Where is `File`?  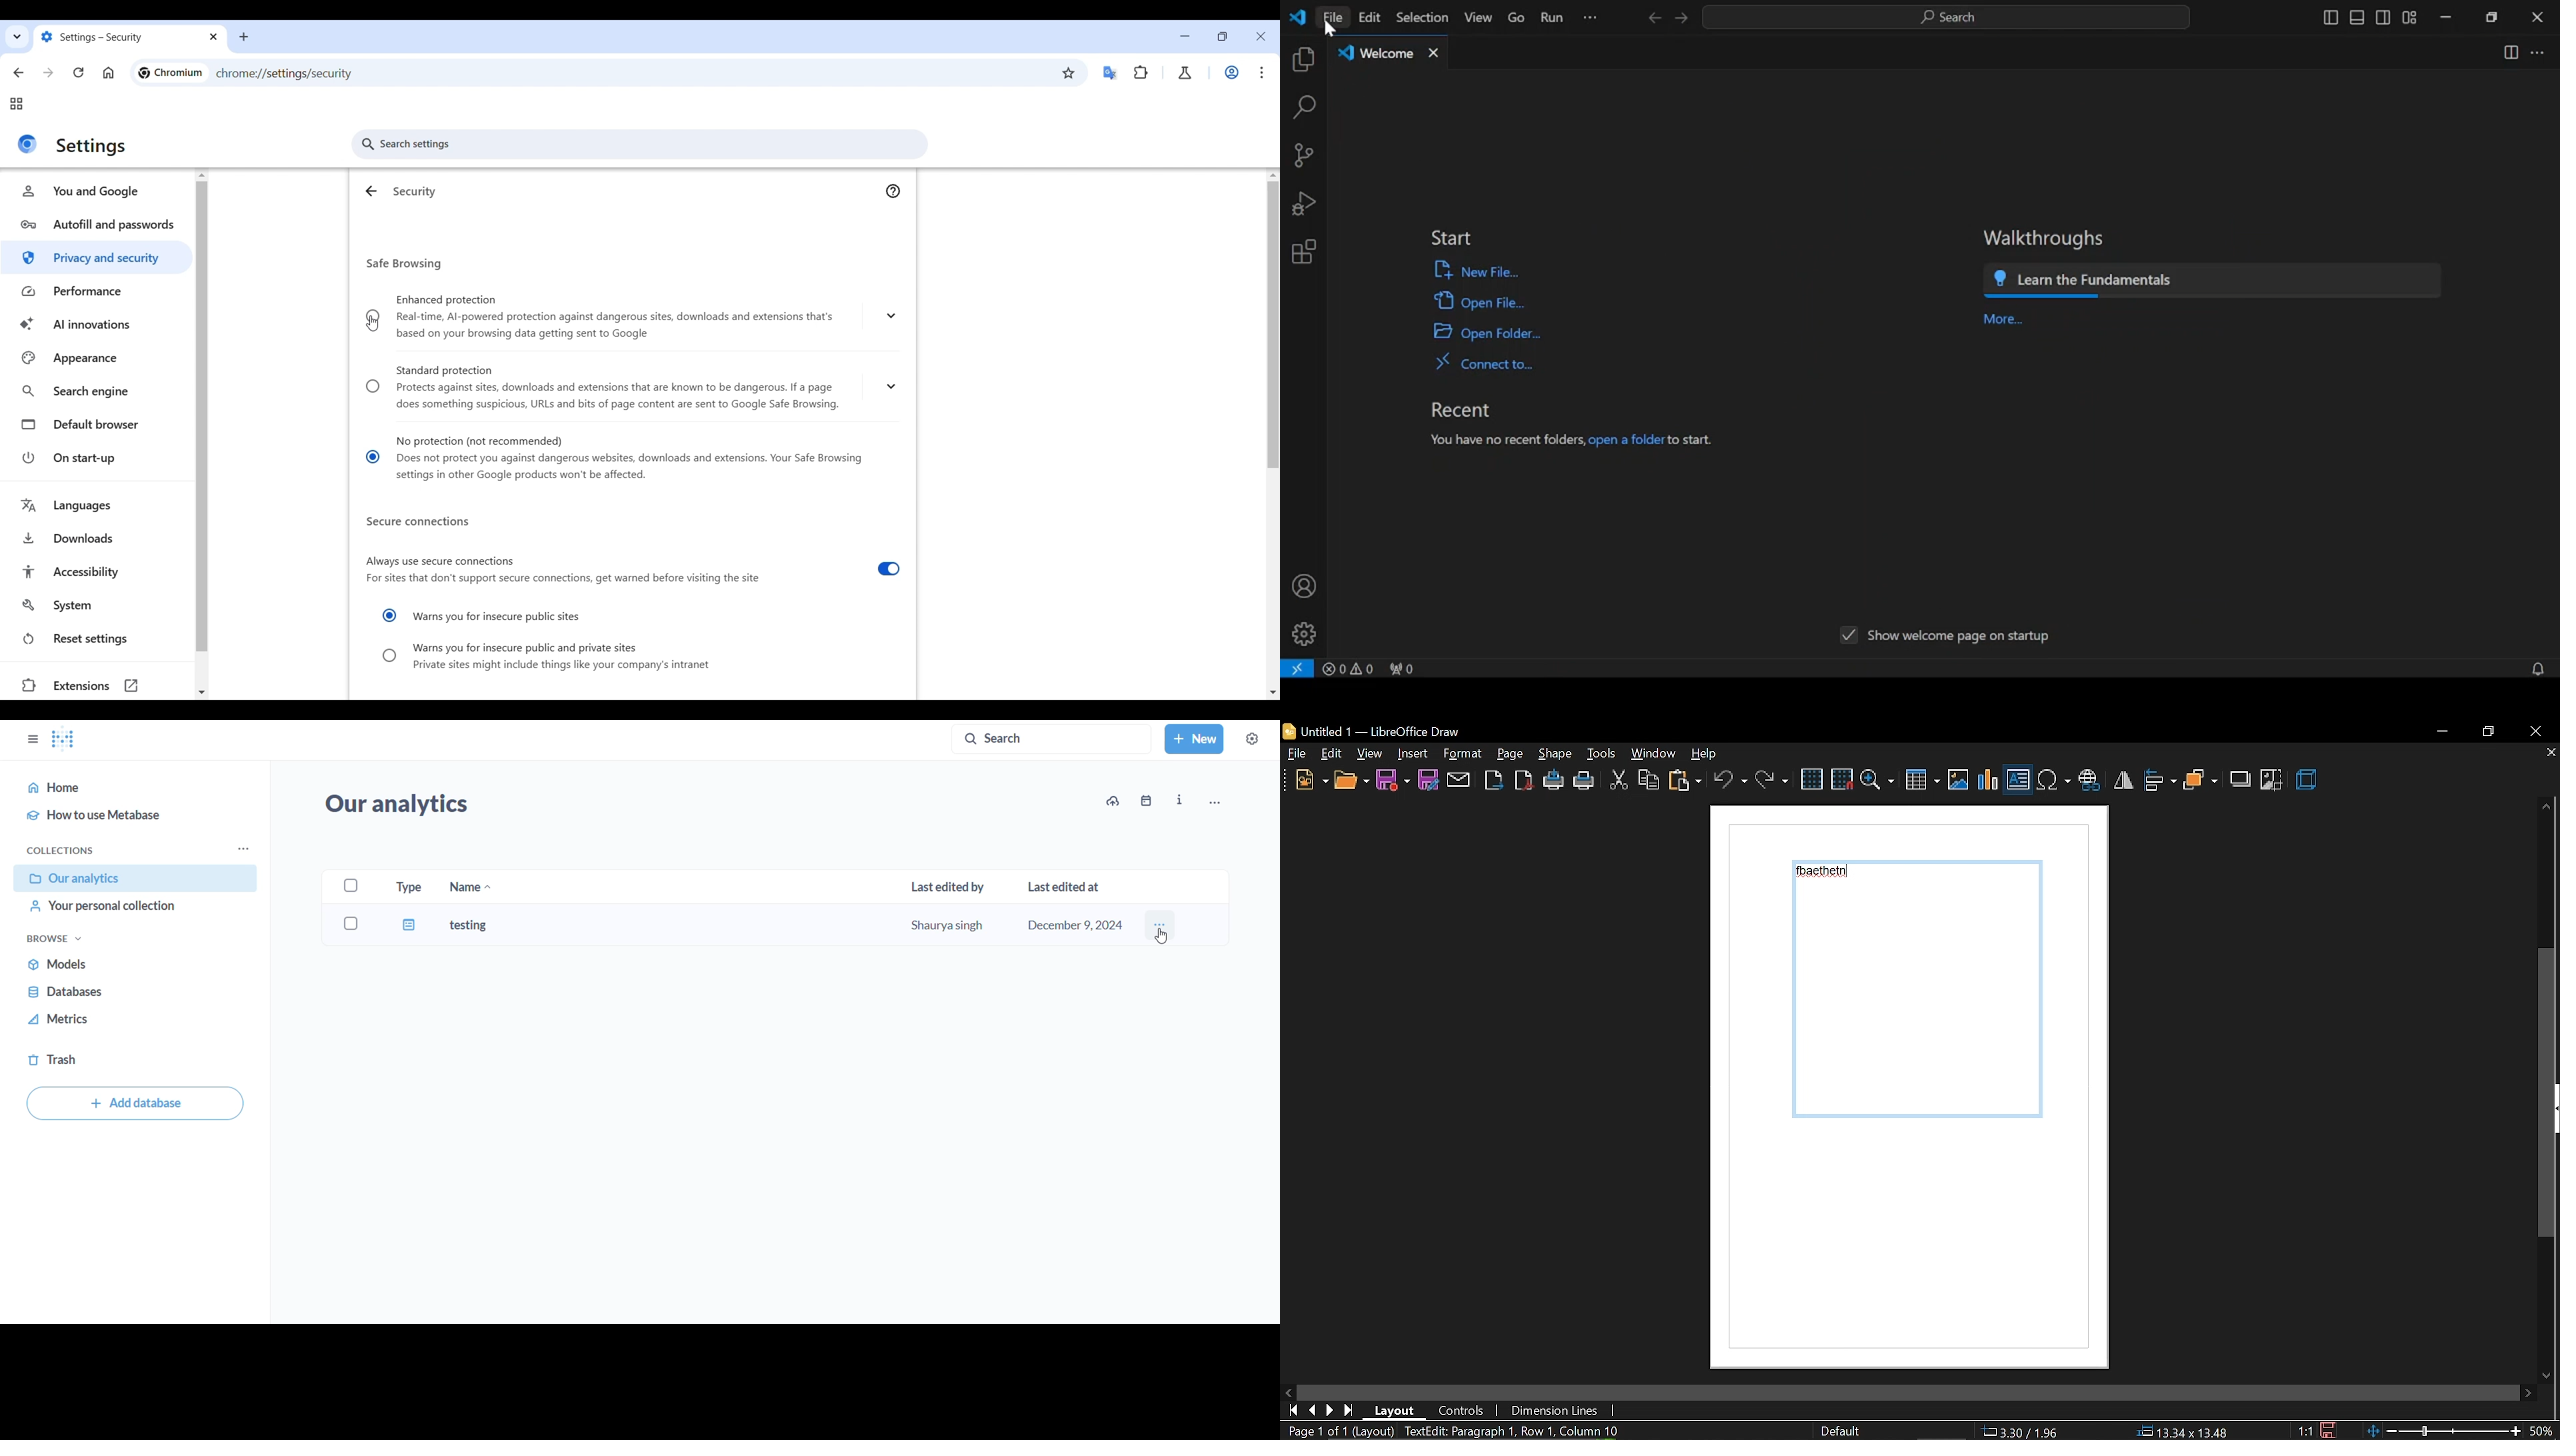
File is located at coordinates (1297, 753).